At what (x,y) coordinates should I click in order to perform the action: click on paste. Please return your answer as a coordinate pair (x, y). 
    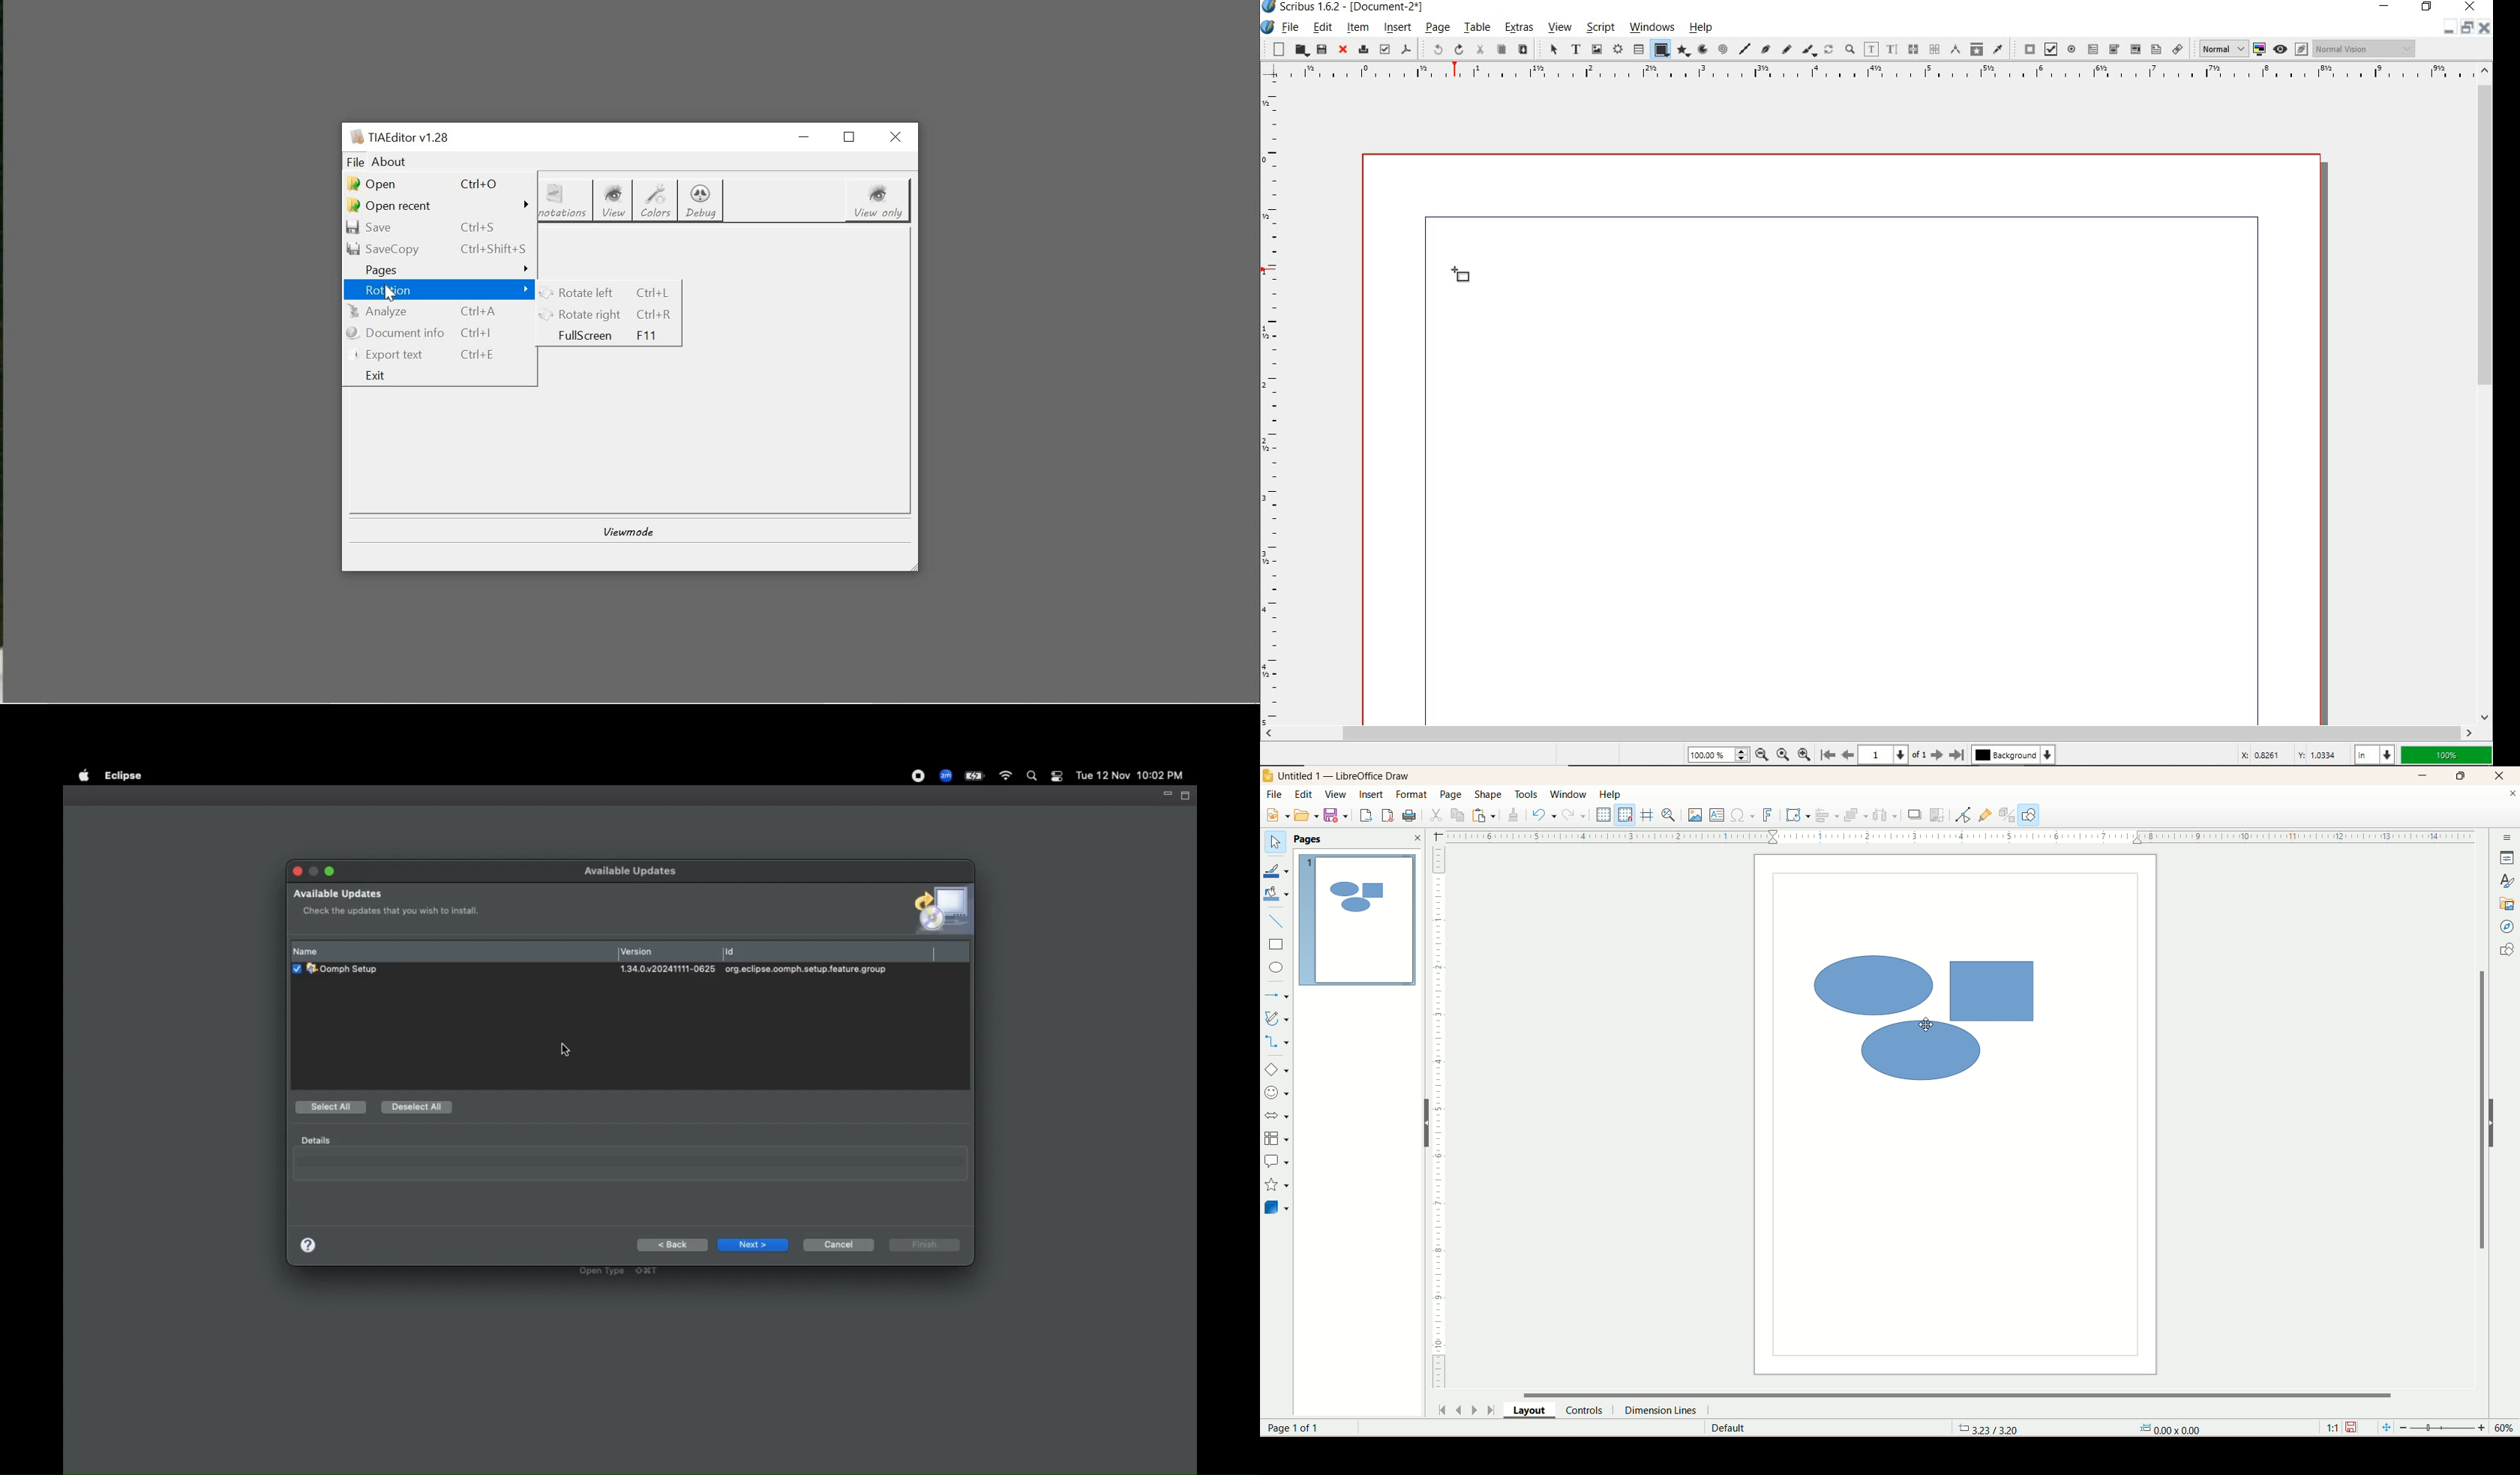
    Looking at the image, I should click on (1483, 814).